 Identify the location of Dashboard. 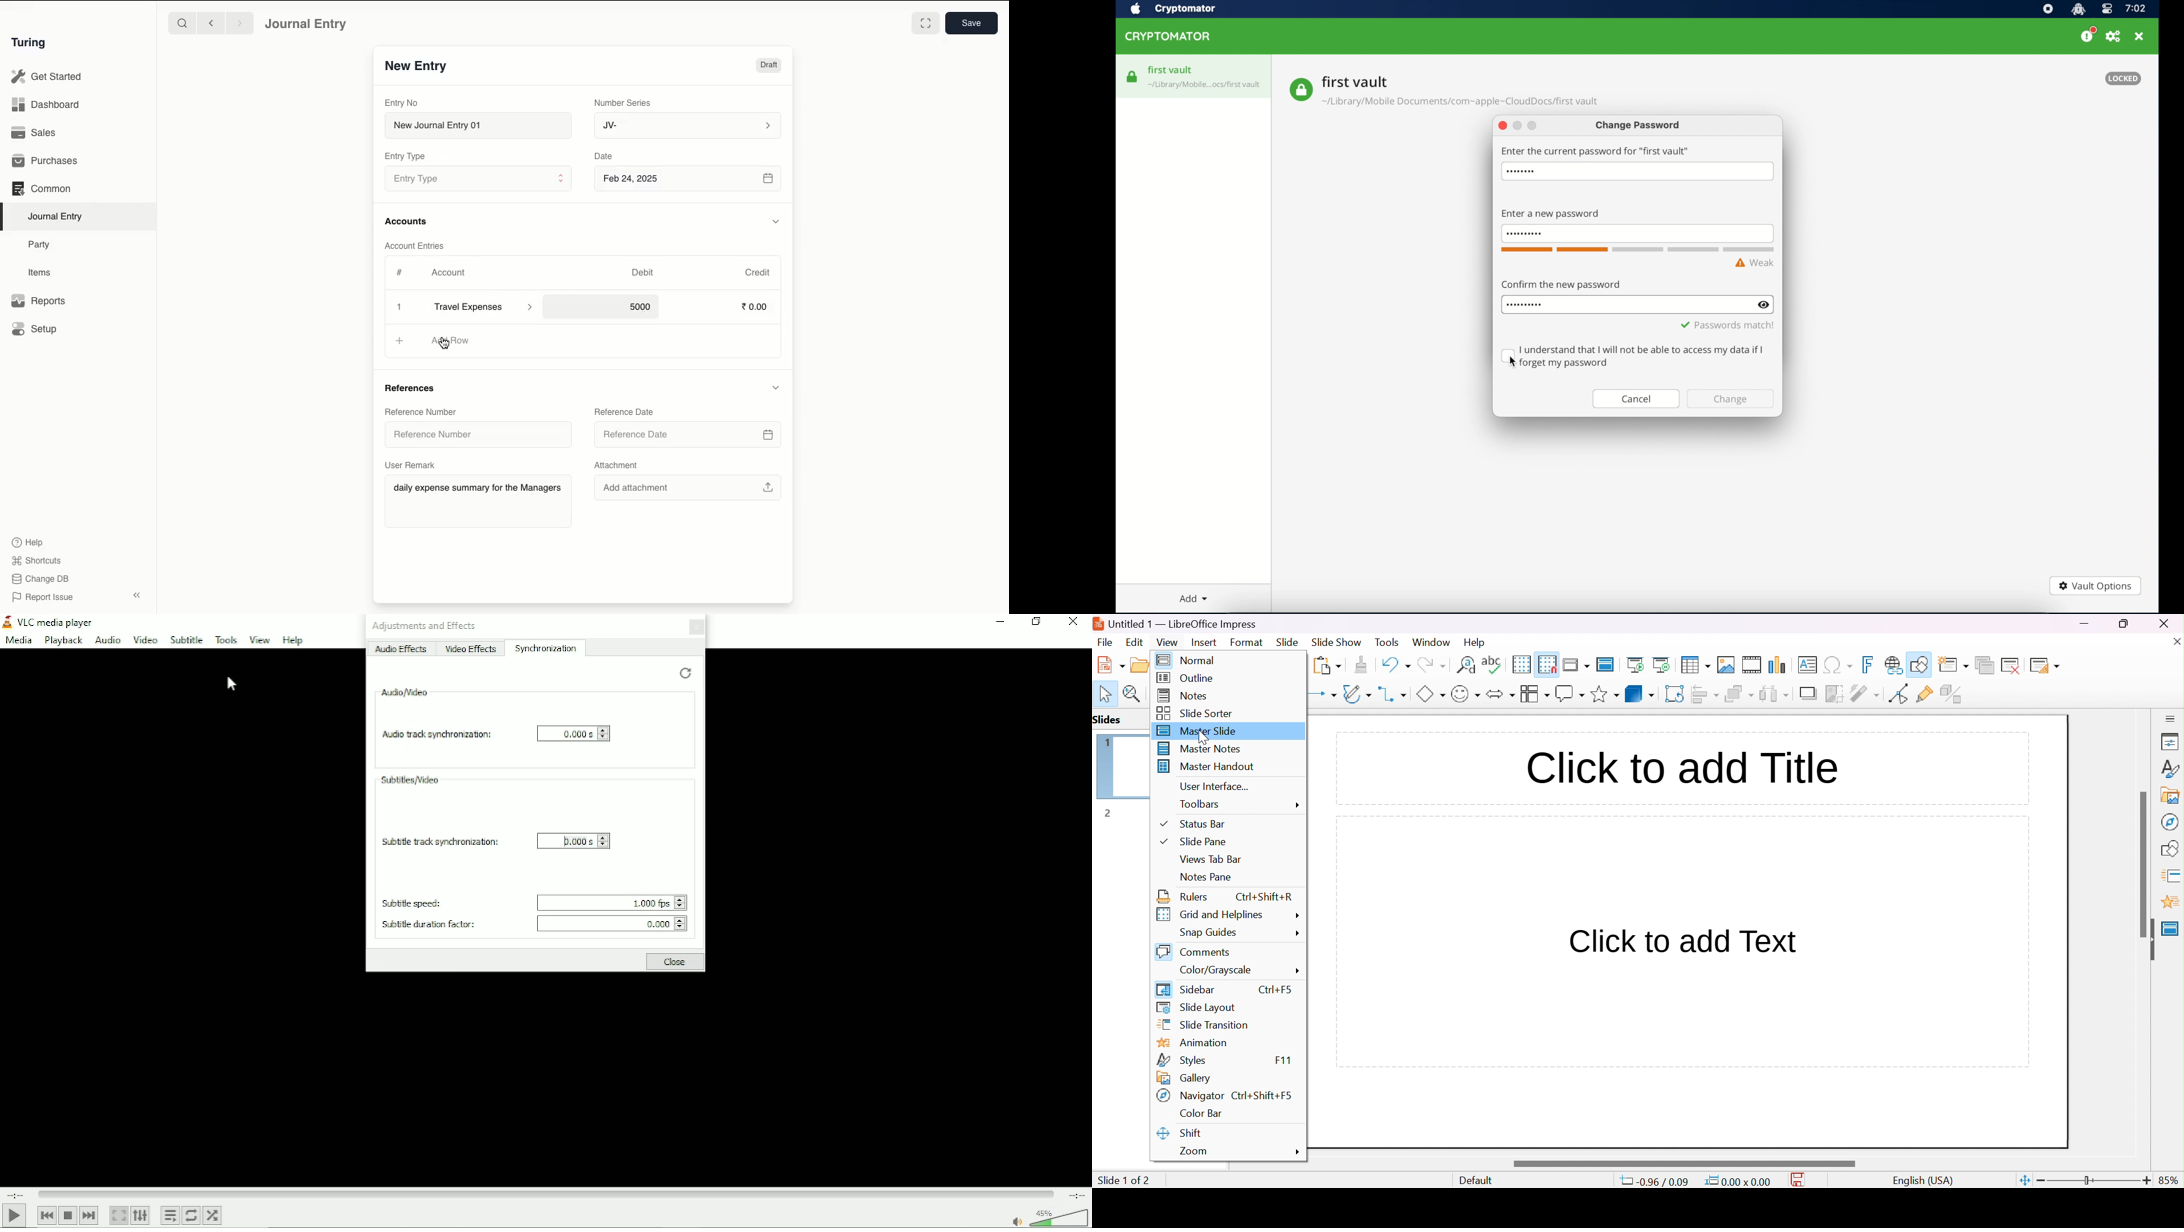
(46, 105).